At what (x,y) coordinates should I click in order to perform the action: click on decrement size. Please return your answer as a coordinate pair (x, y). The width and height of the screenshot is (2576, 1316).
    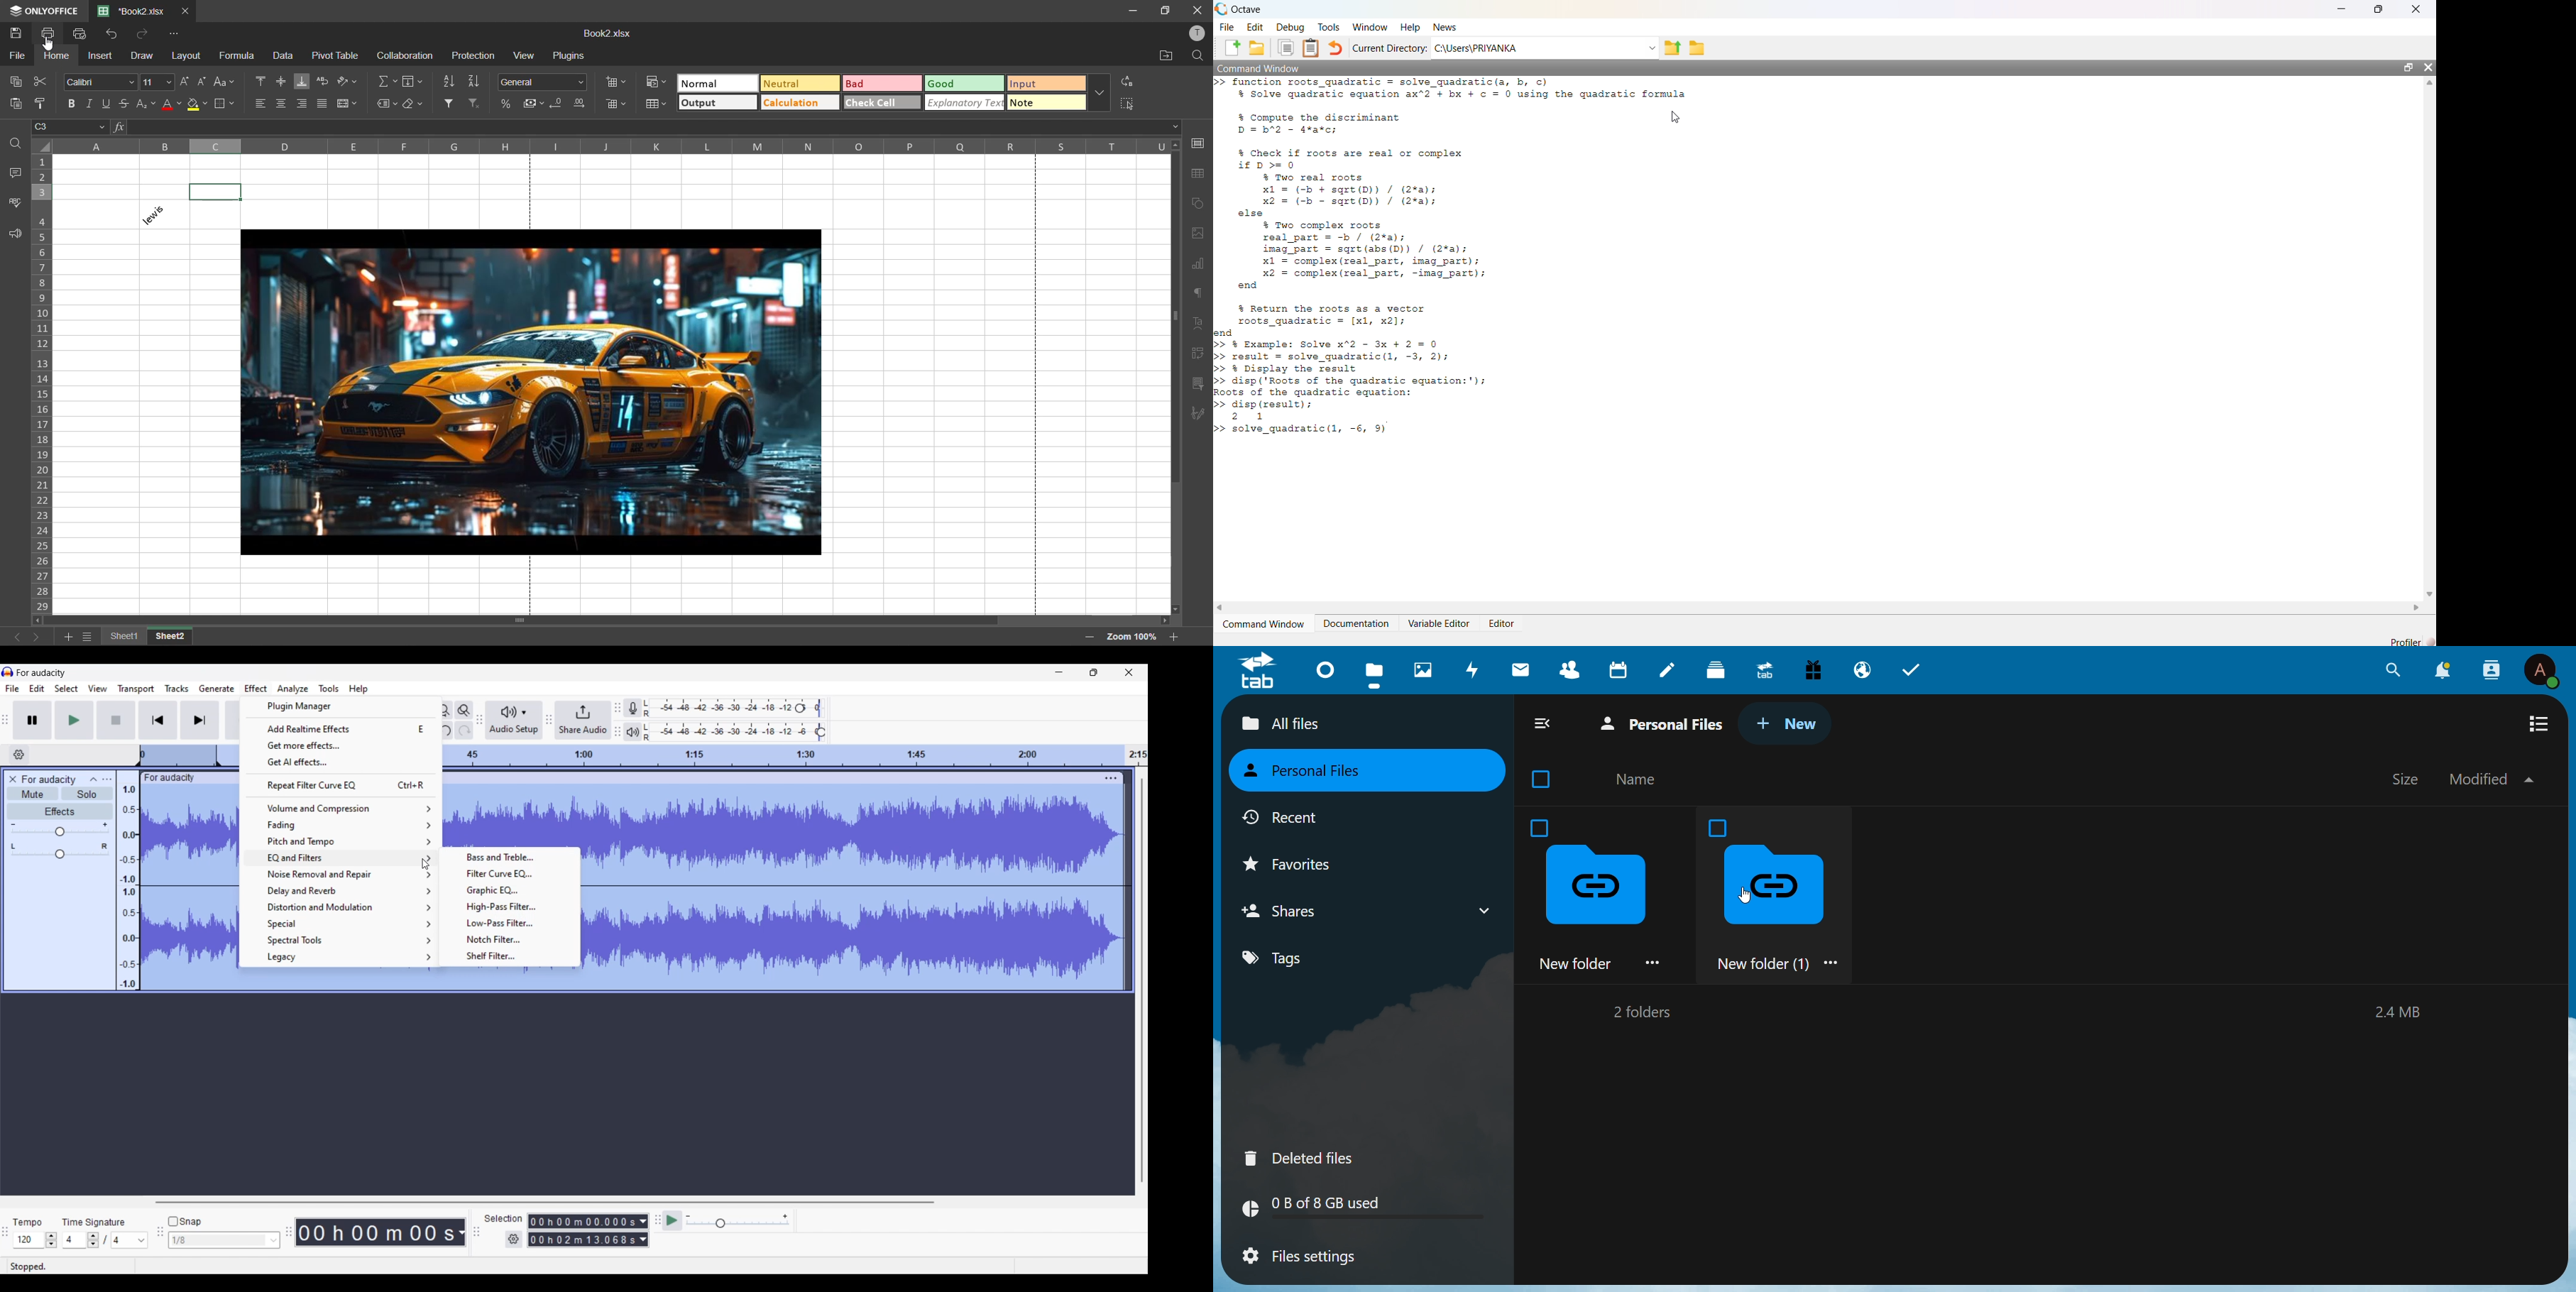
    Looking at the image, I should click on (201, 83).